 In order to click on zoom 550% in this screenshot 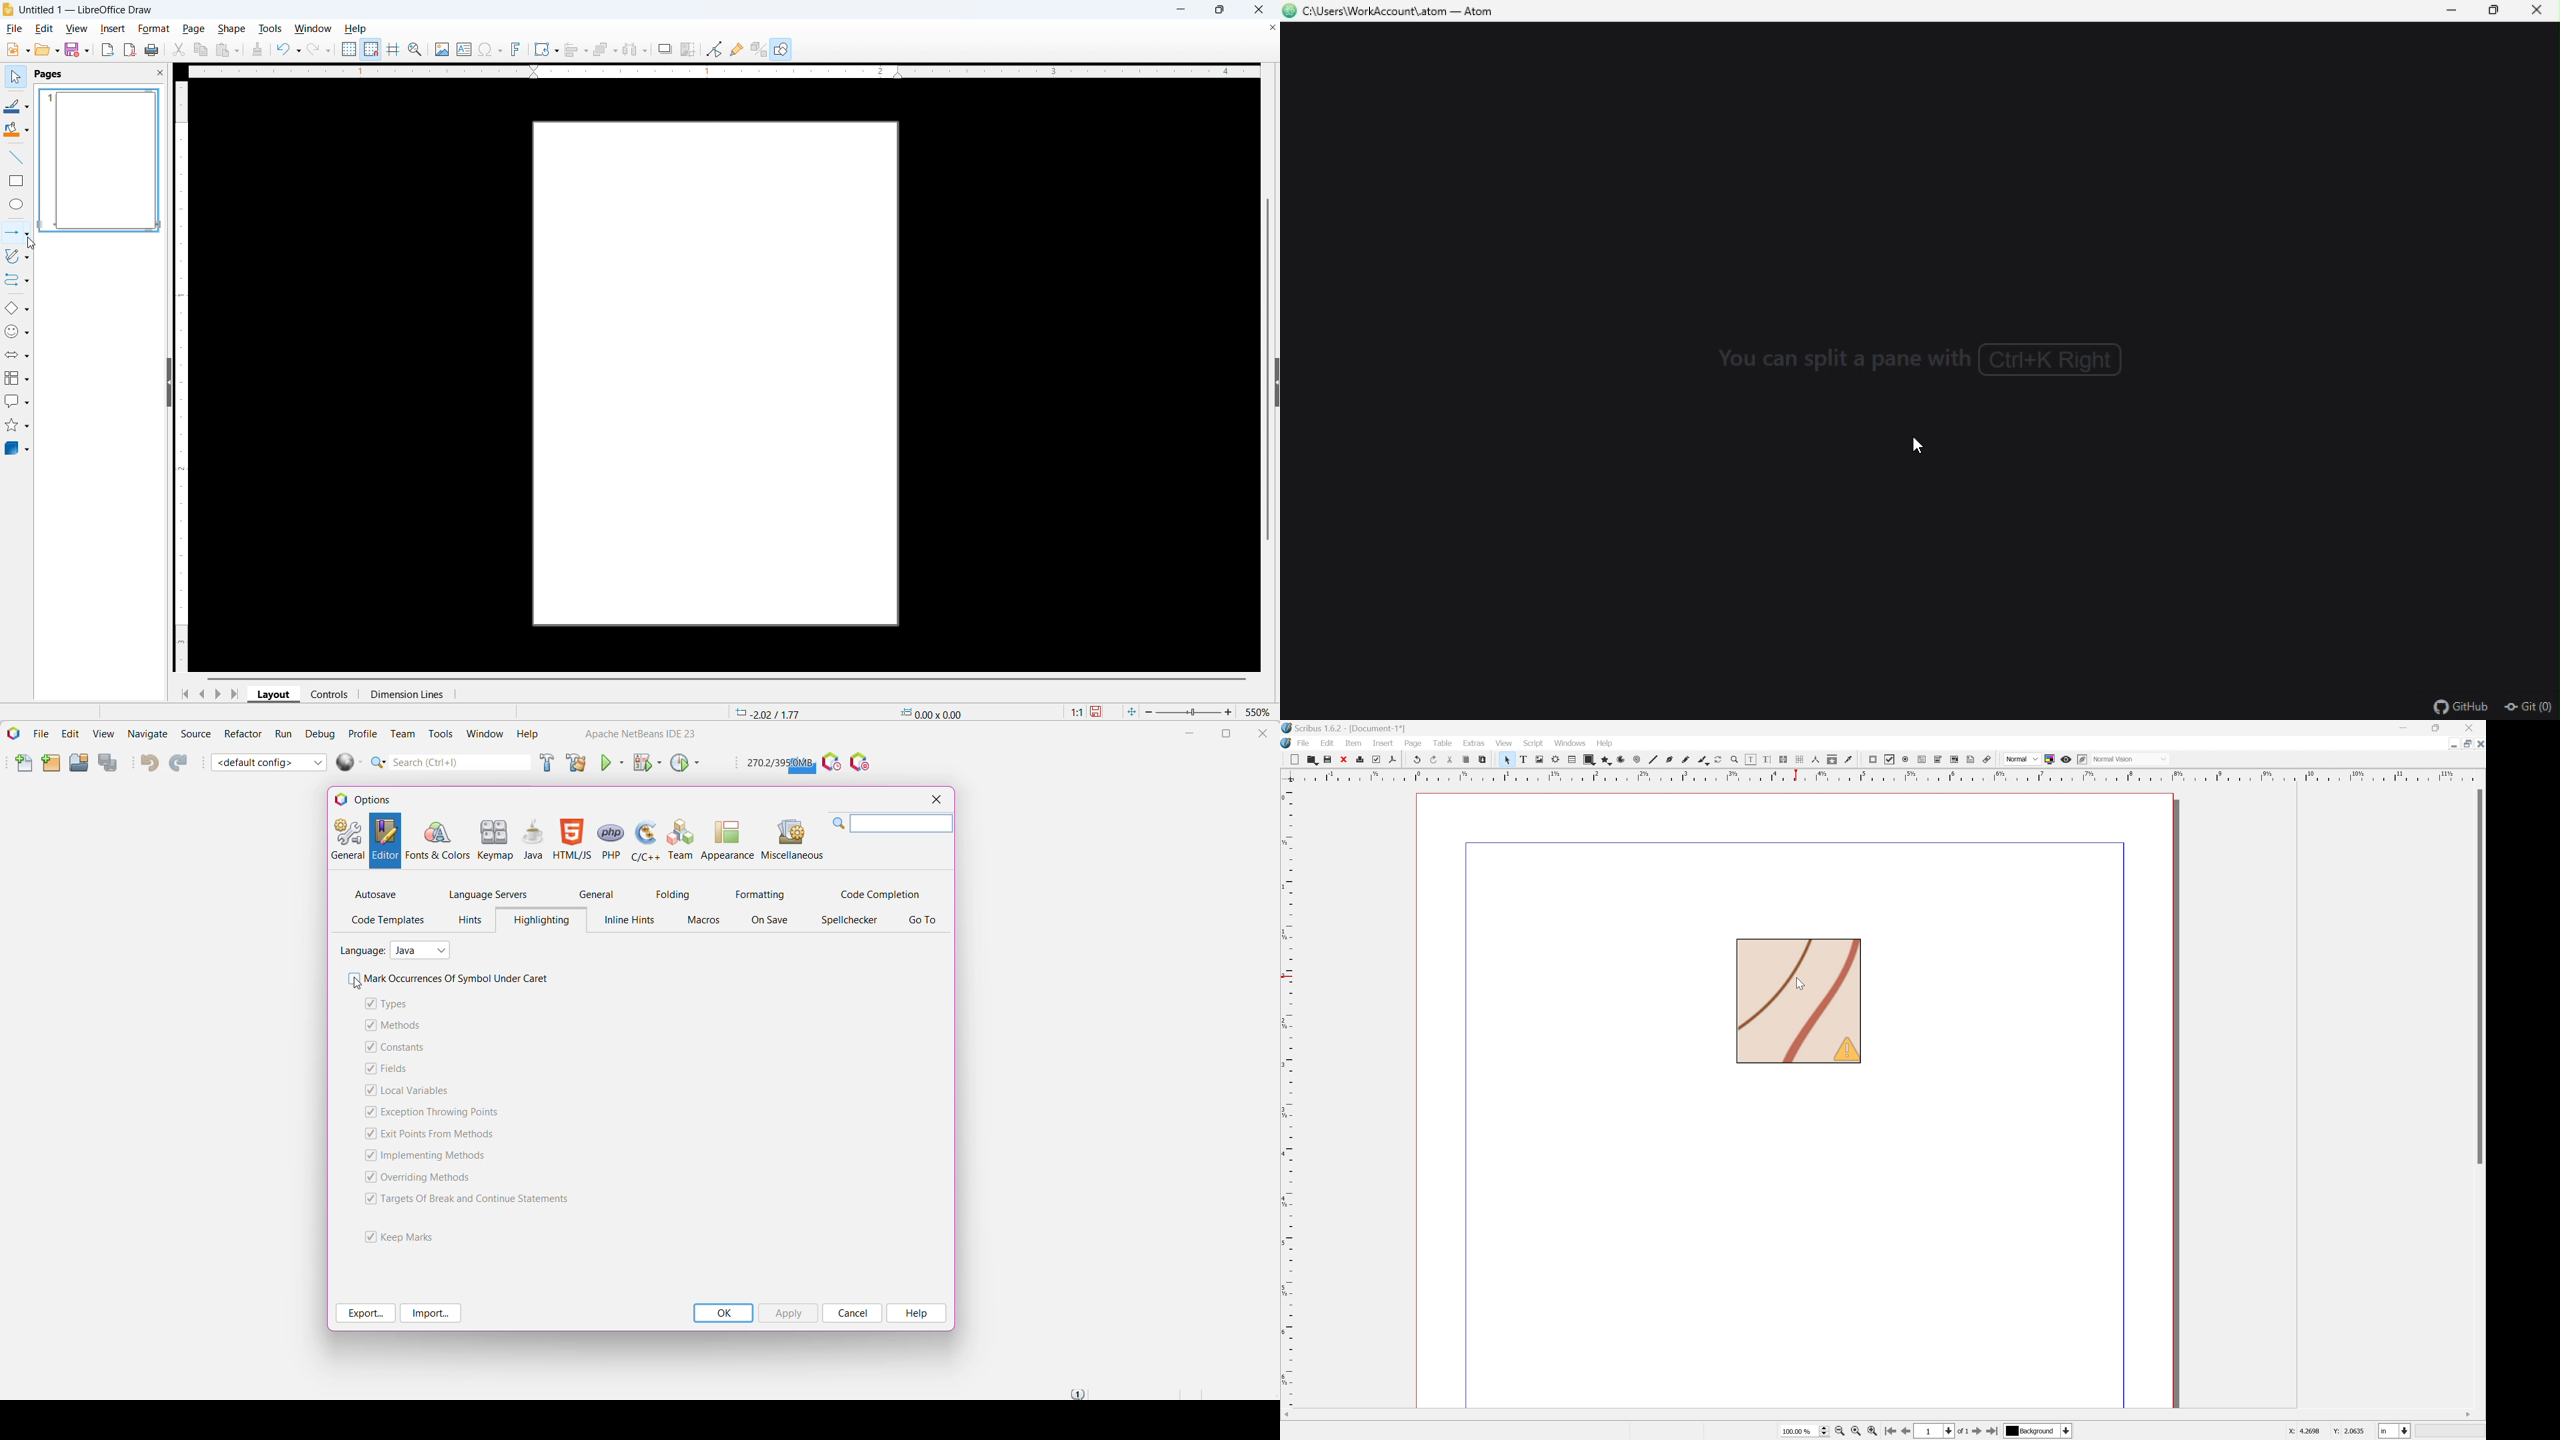, I will do `click(1211, 710)`.